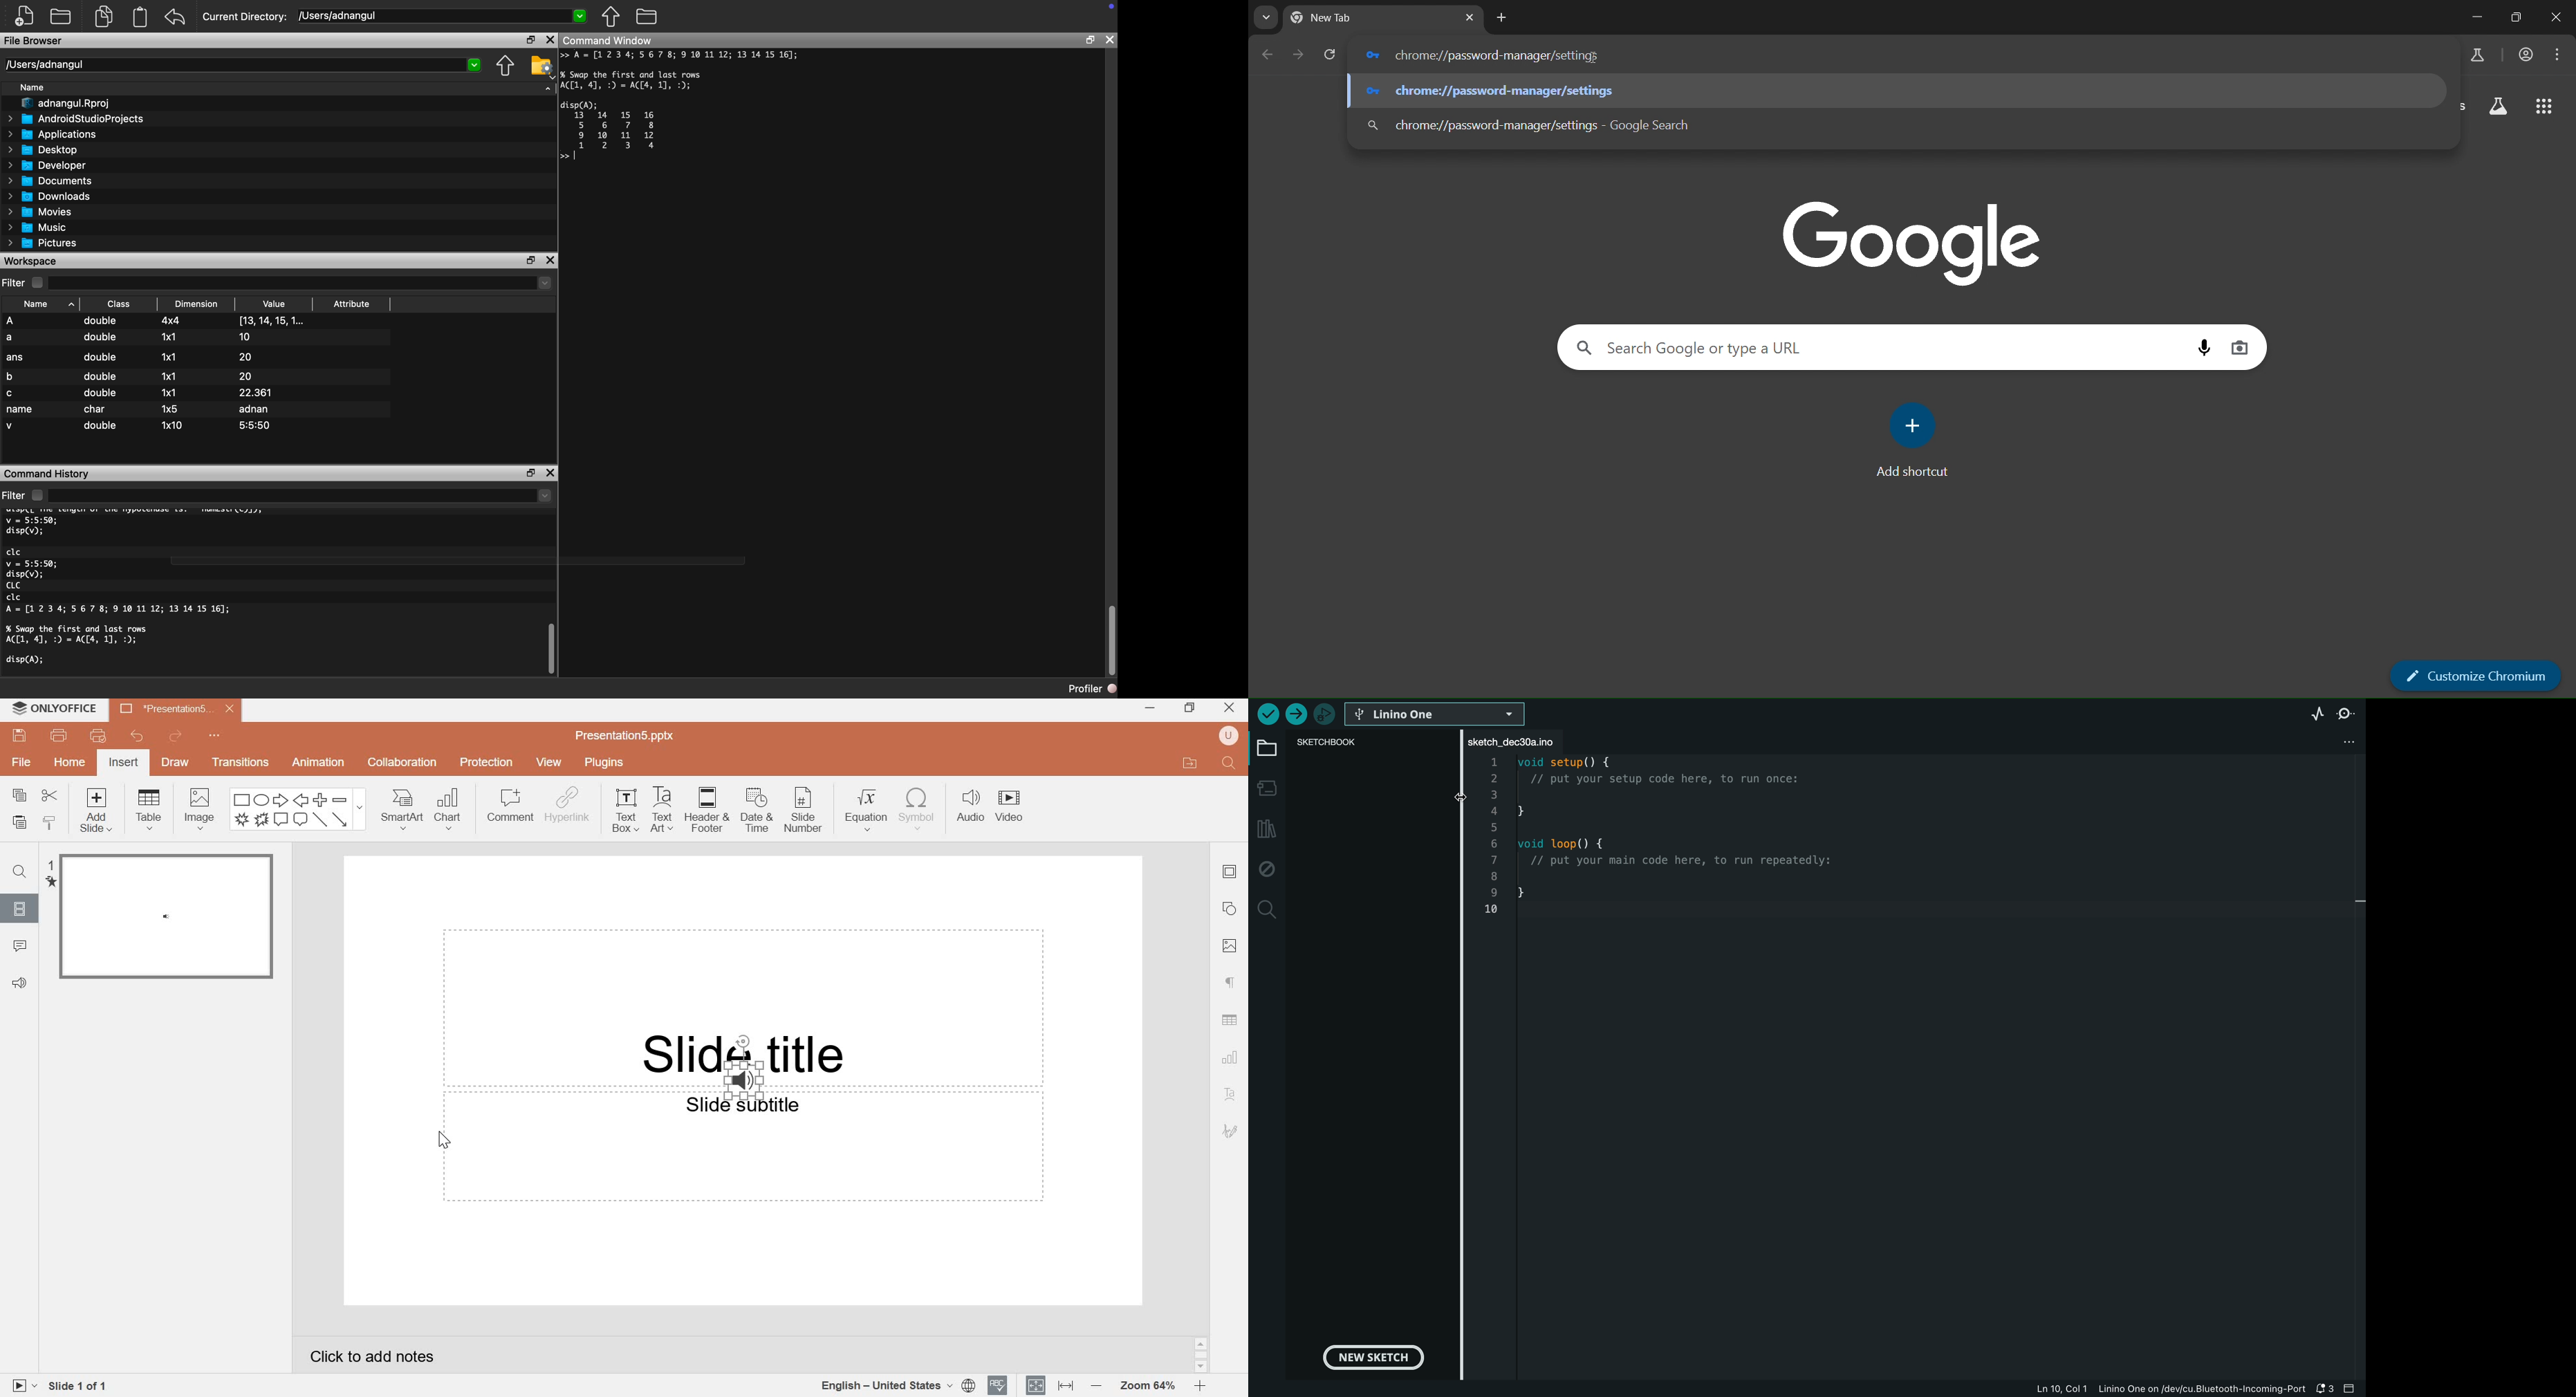 The image size is (2576, 1400). What do you see at coordinates (541, 65) in the screenshot?
I see `Browse your files` at bounding box center [541, 65].